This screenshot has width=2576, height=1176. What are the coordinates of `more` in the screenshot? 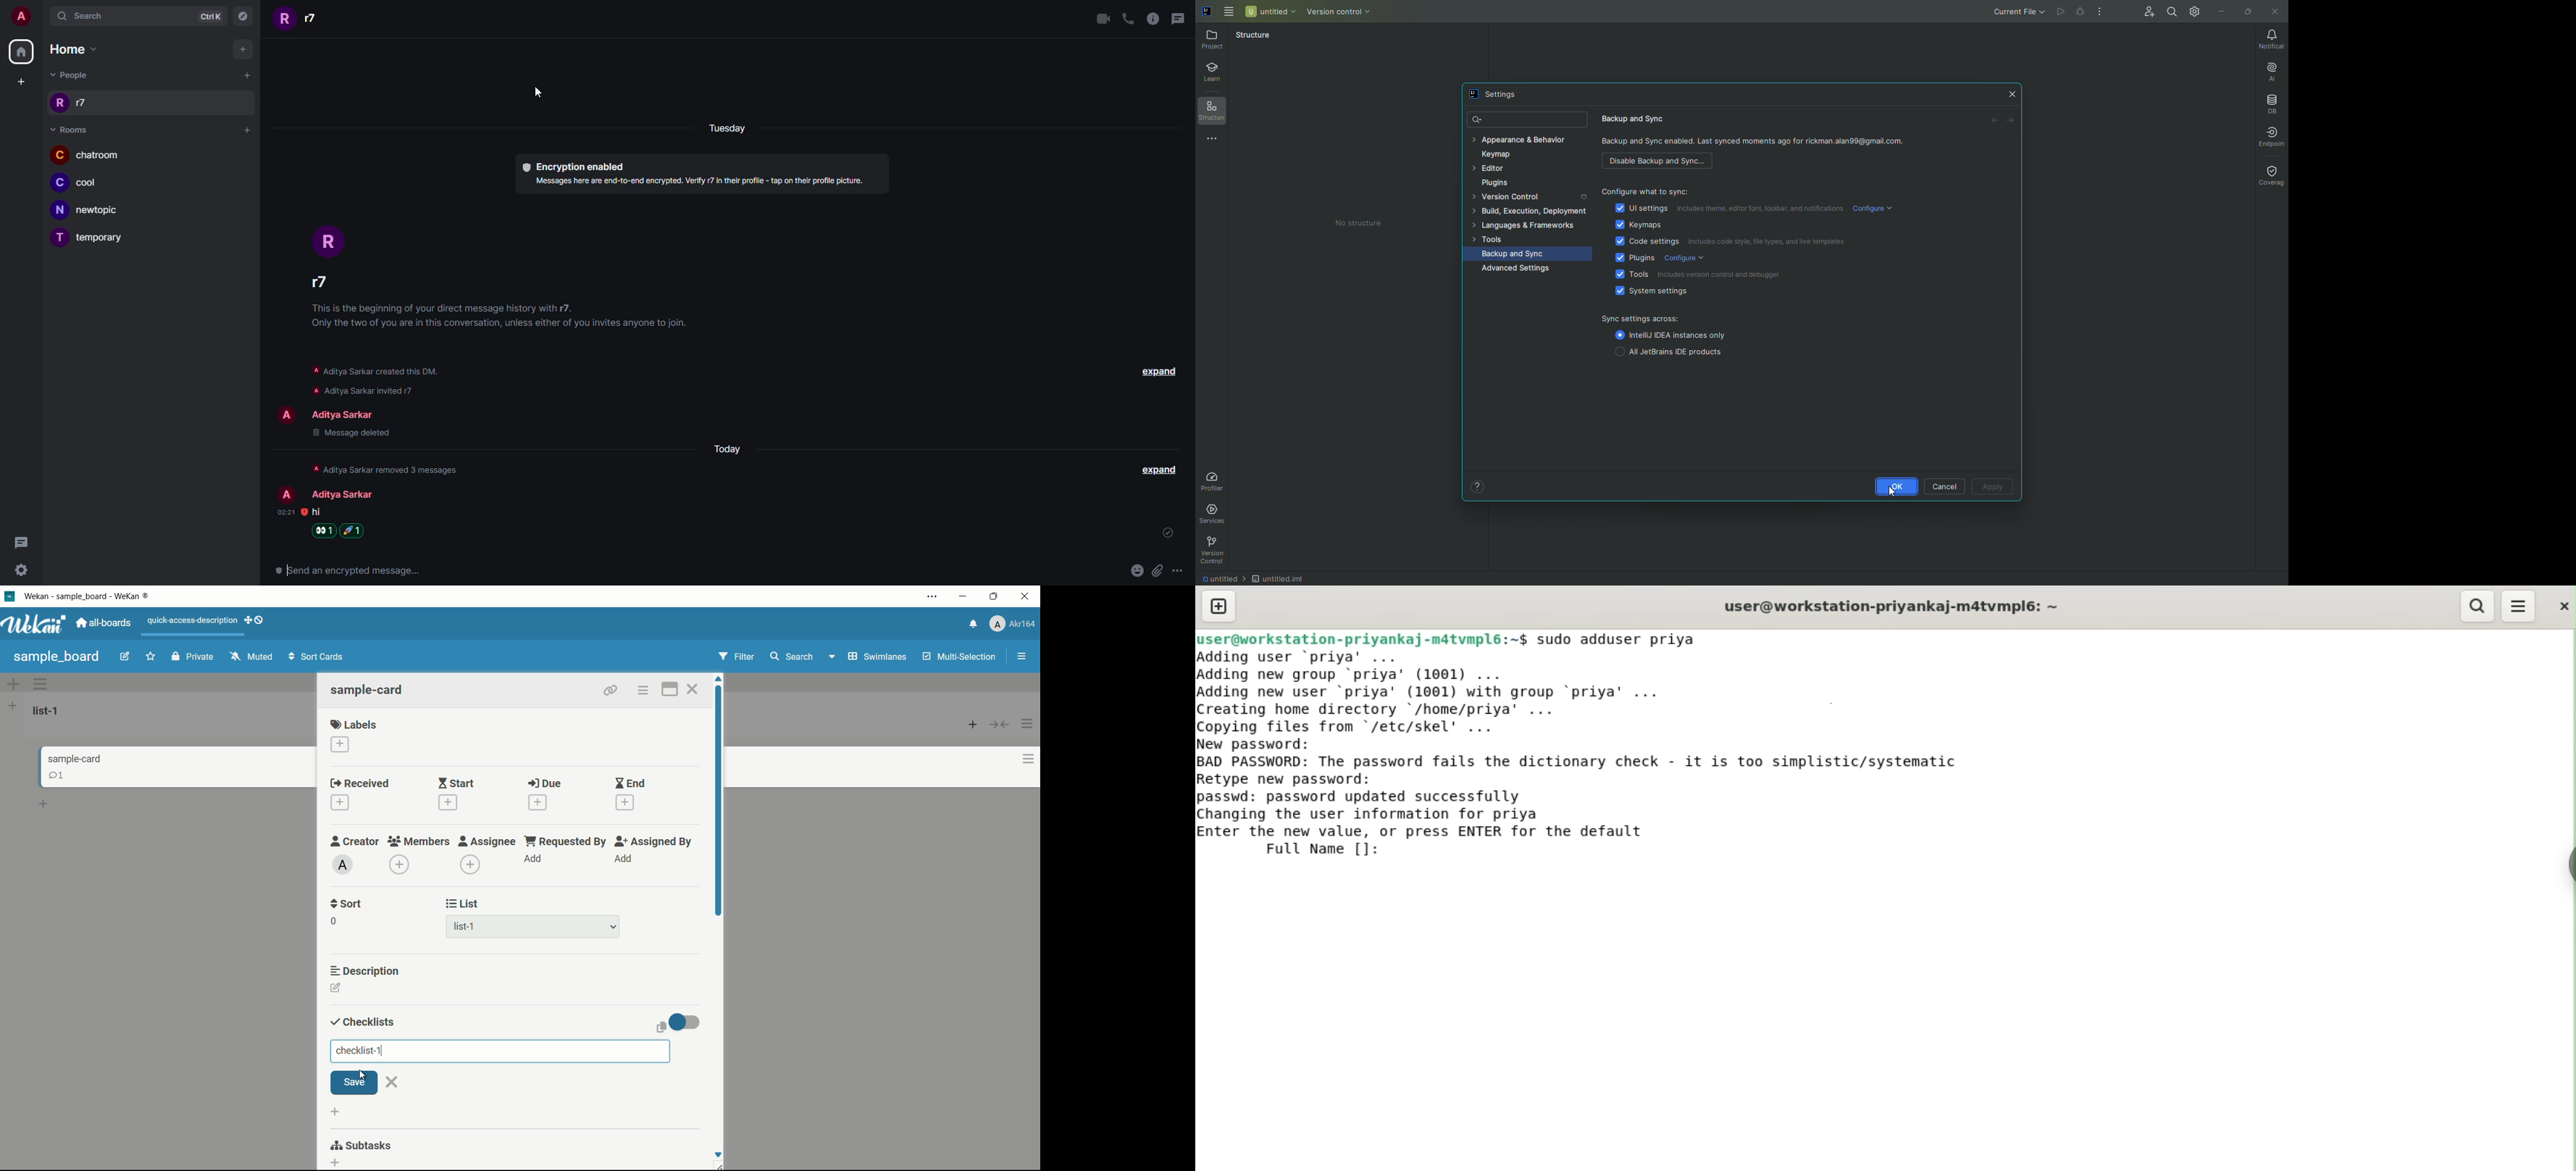 It's located at (1177, 571).